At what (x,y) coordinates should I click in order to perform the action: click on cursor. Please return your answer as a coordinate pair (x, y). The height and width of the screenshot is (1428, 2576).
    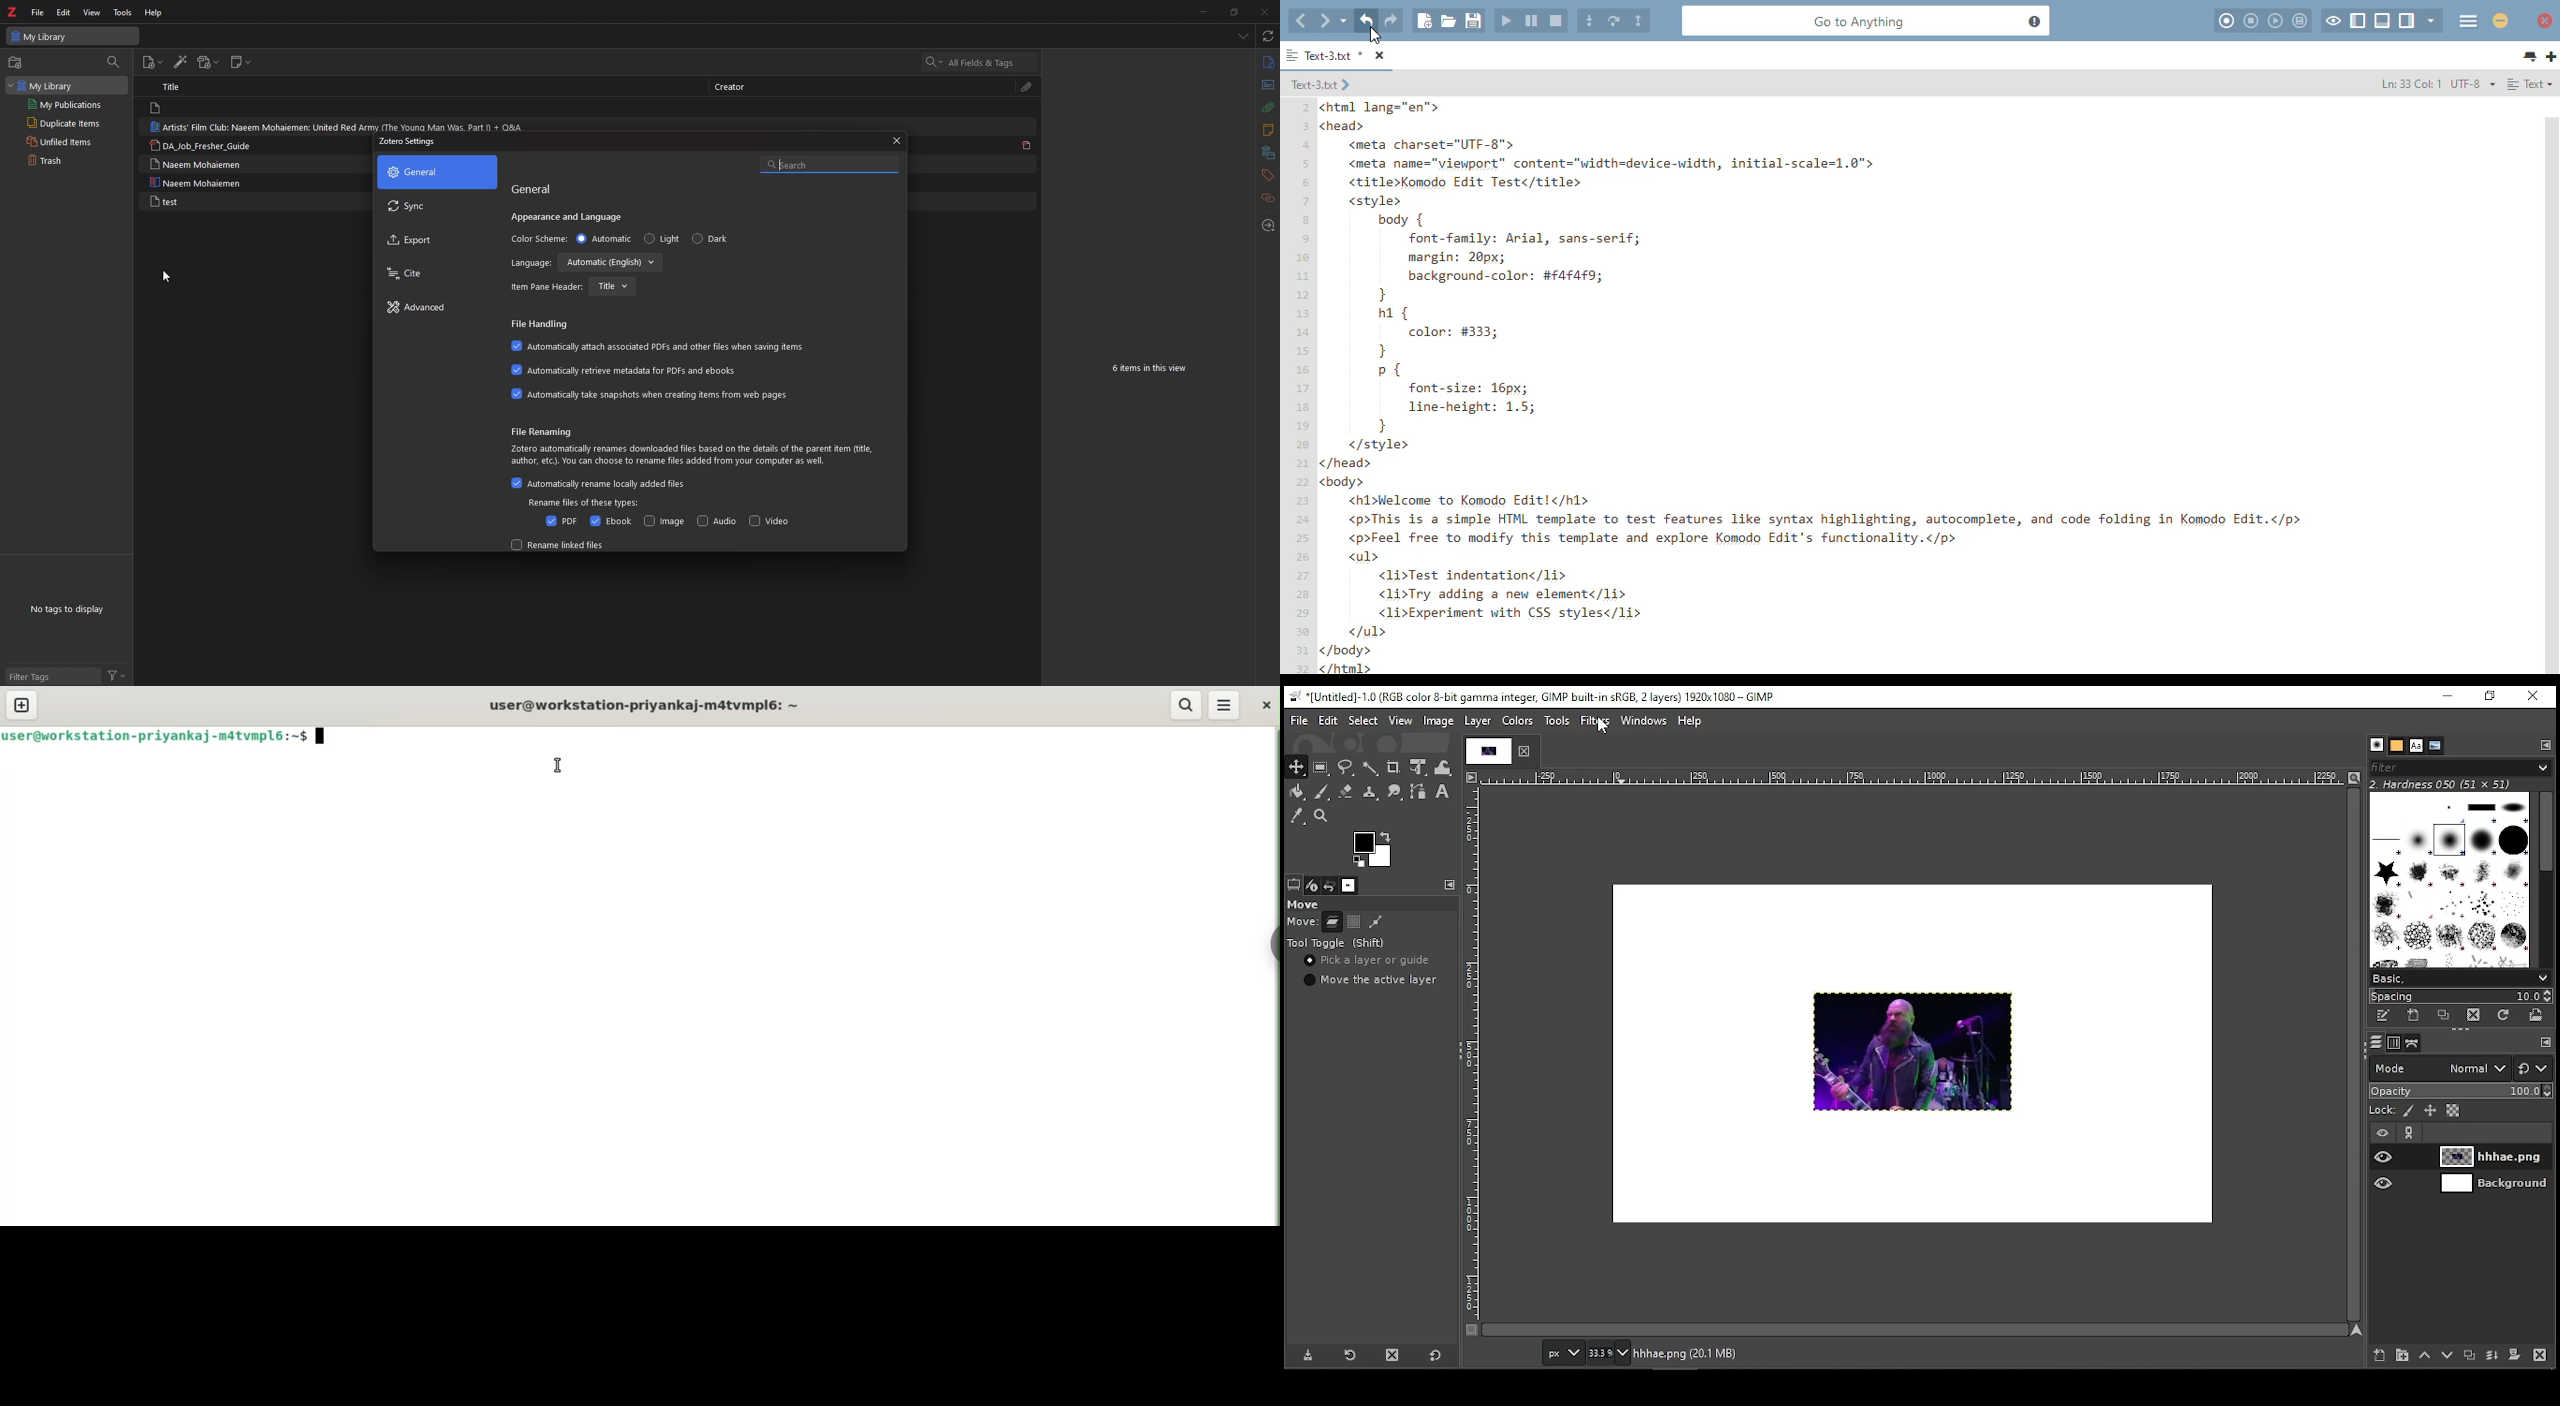
    Looking at the image, I should click on (167, 276).